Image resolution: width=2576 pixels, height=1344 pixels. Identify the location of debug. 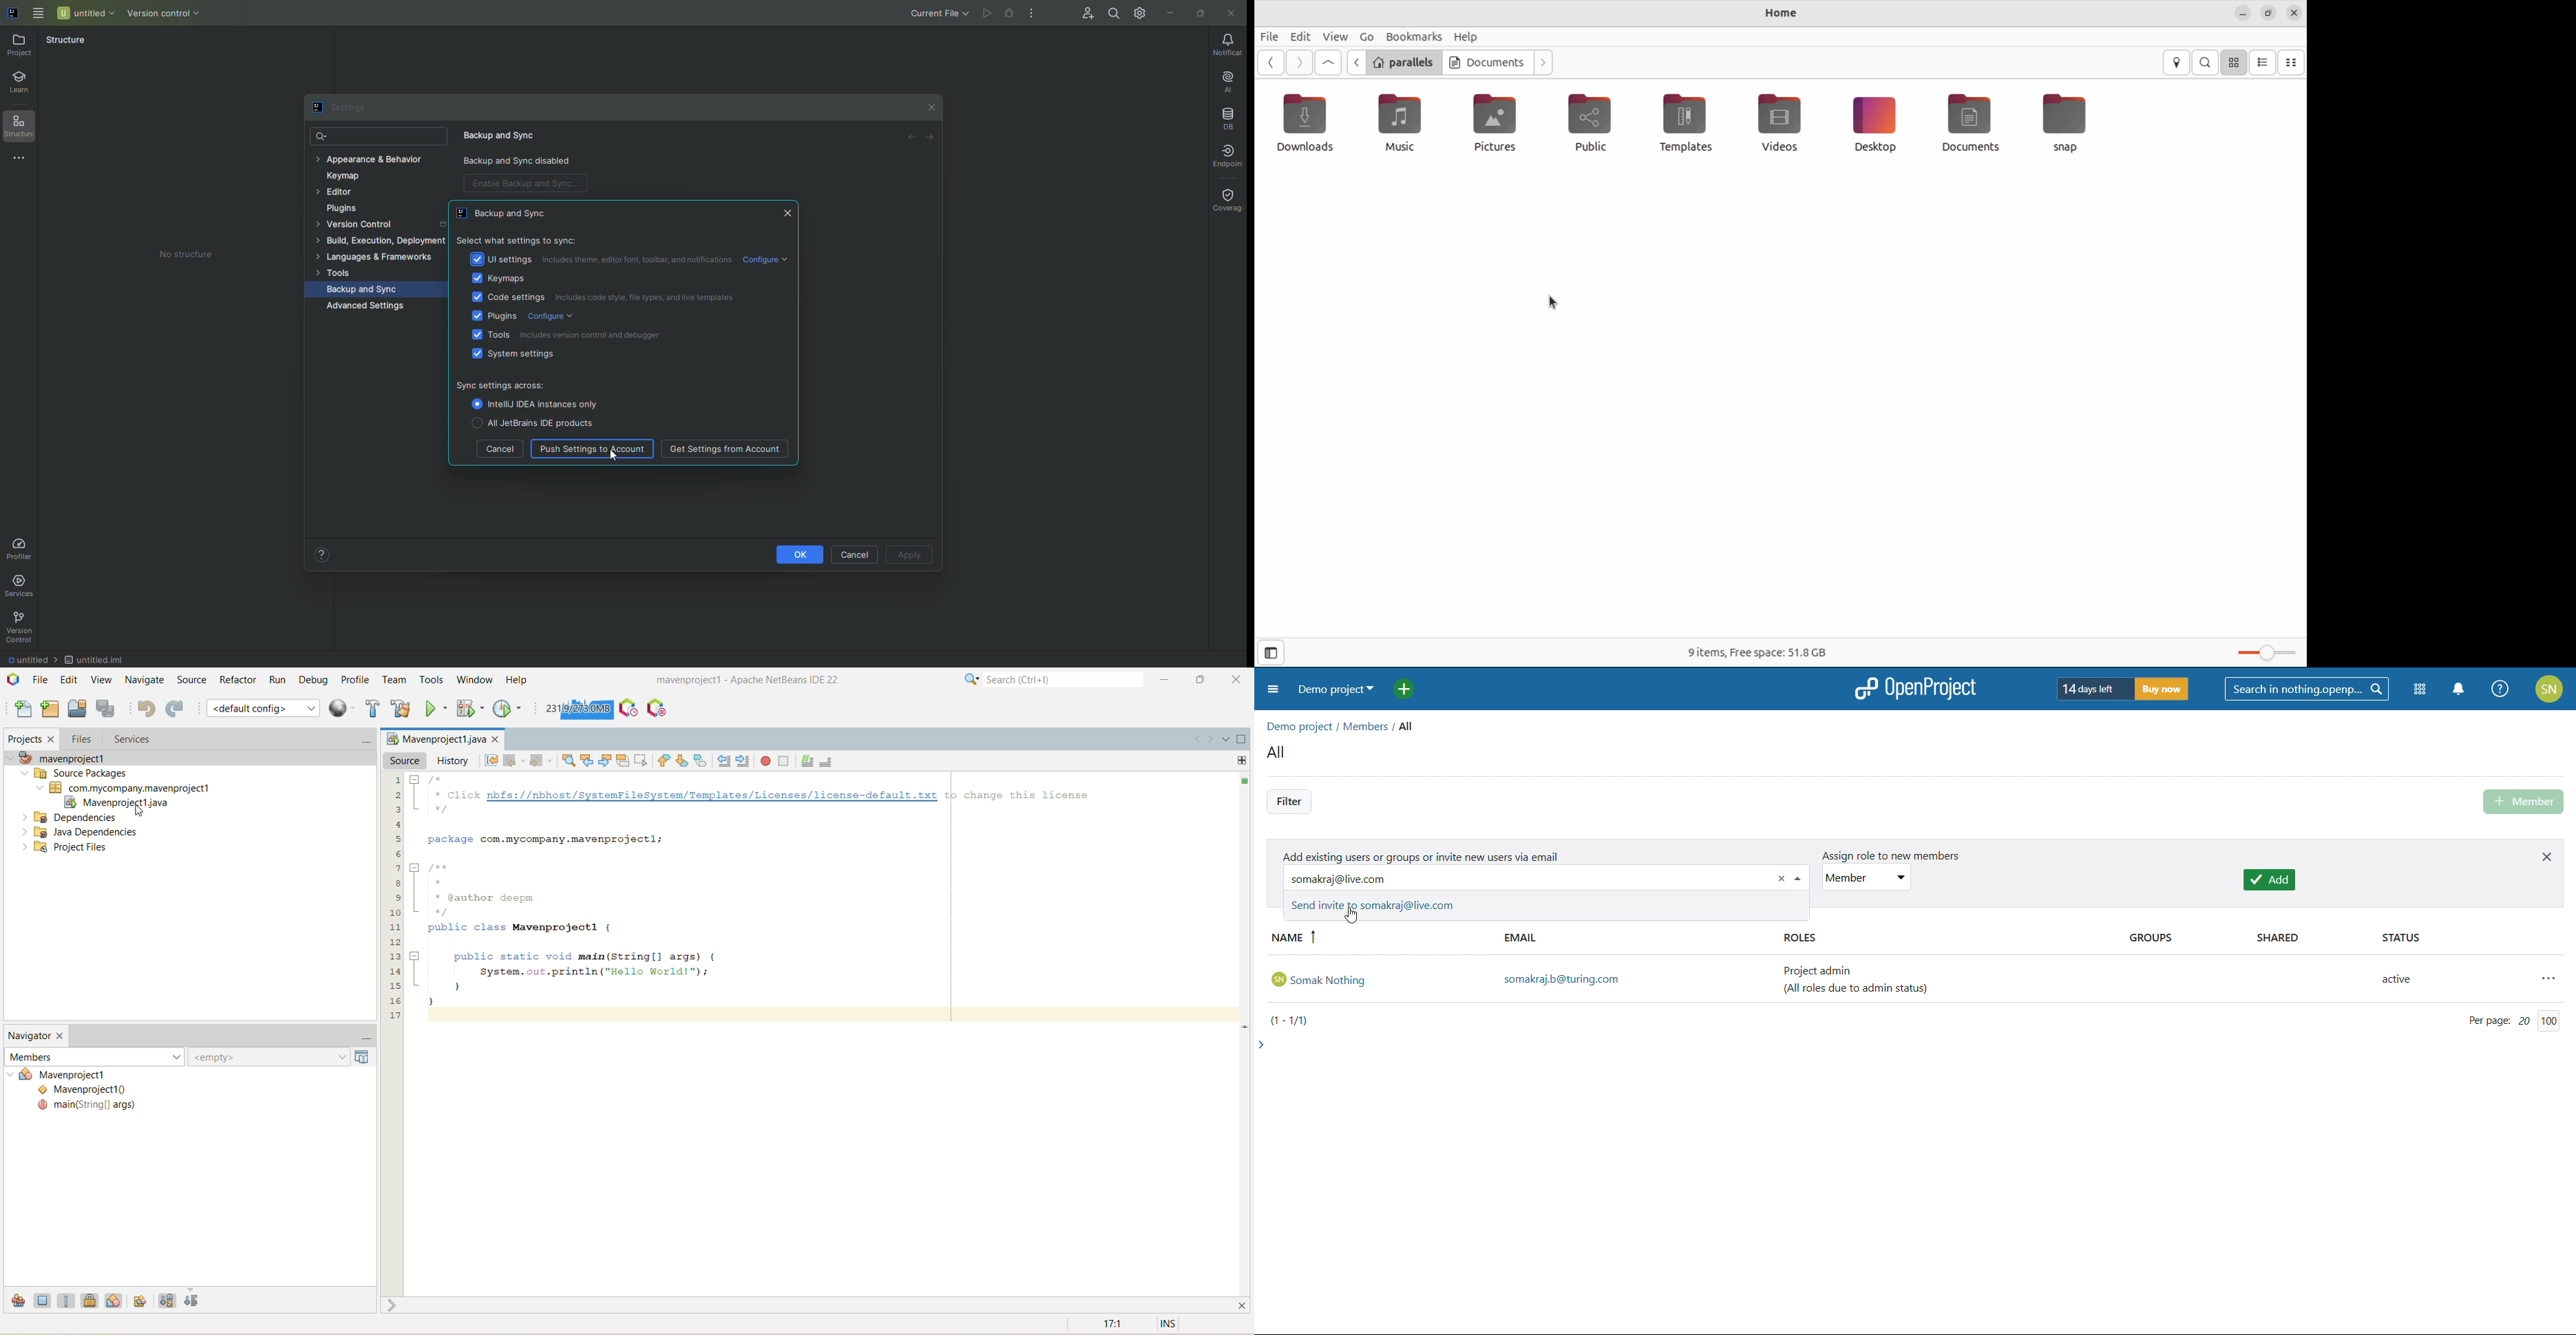
(317, 681).